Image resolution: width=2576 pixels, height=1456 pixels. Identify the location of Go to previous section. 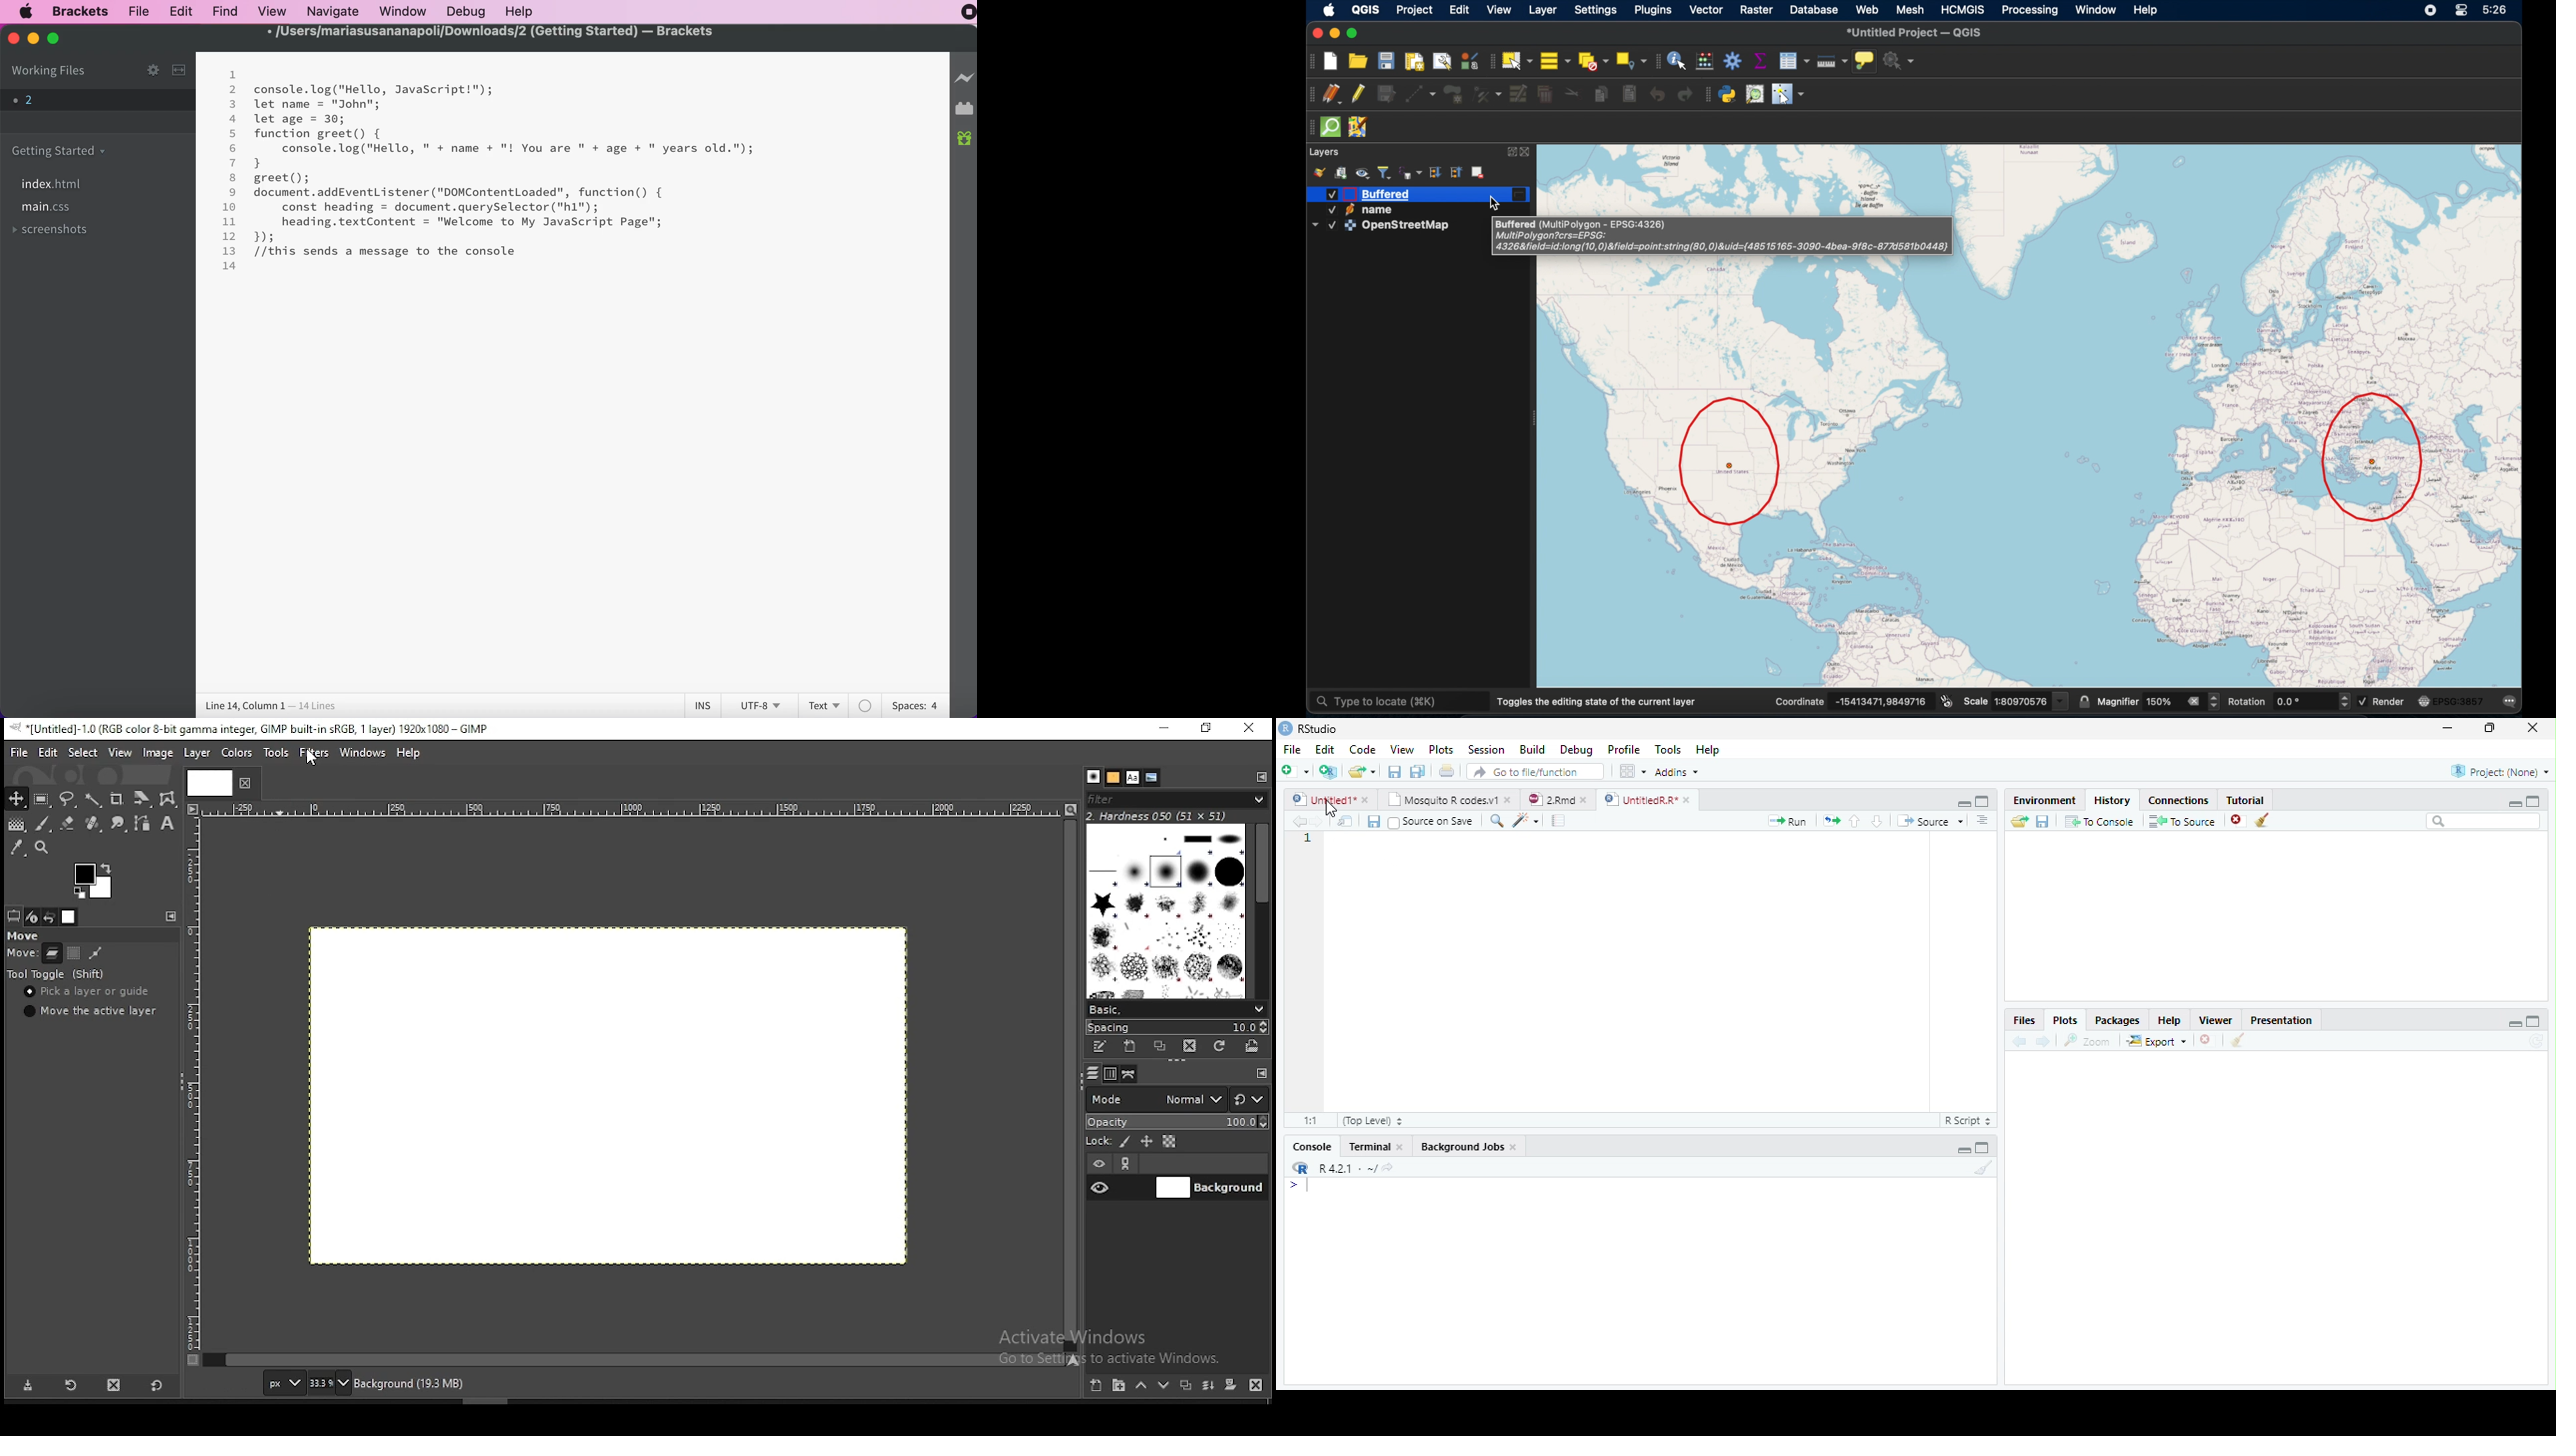
(1854, 820).